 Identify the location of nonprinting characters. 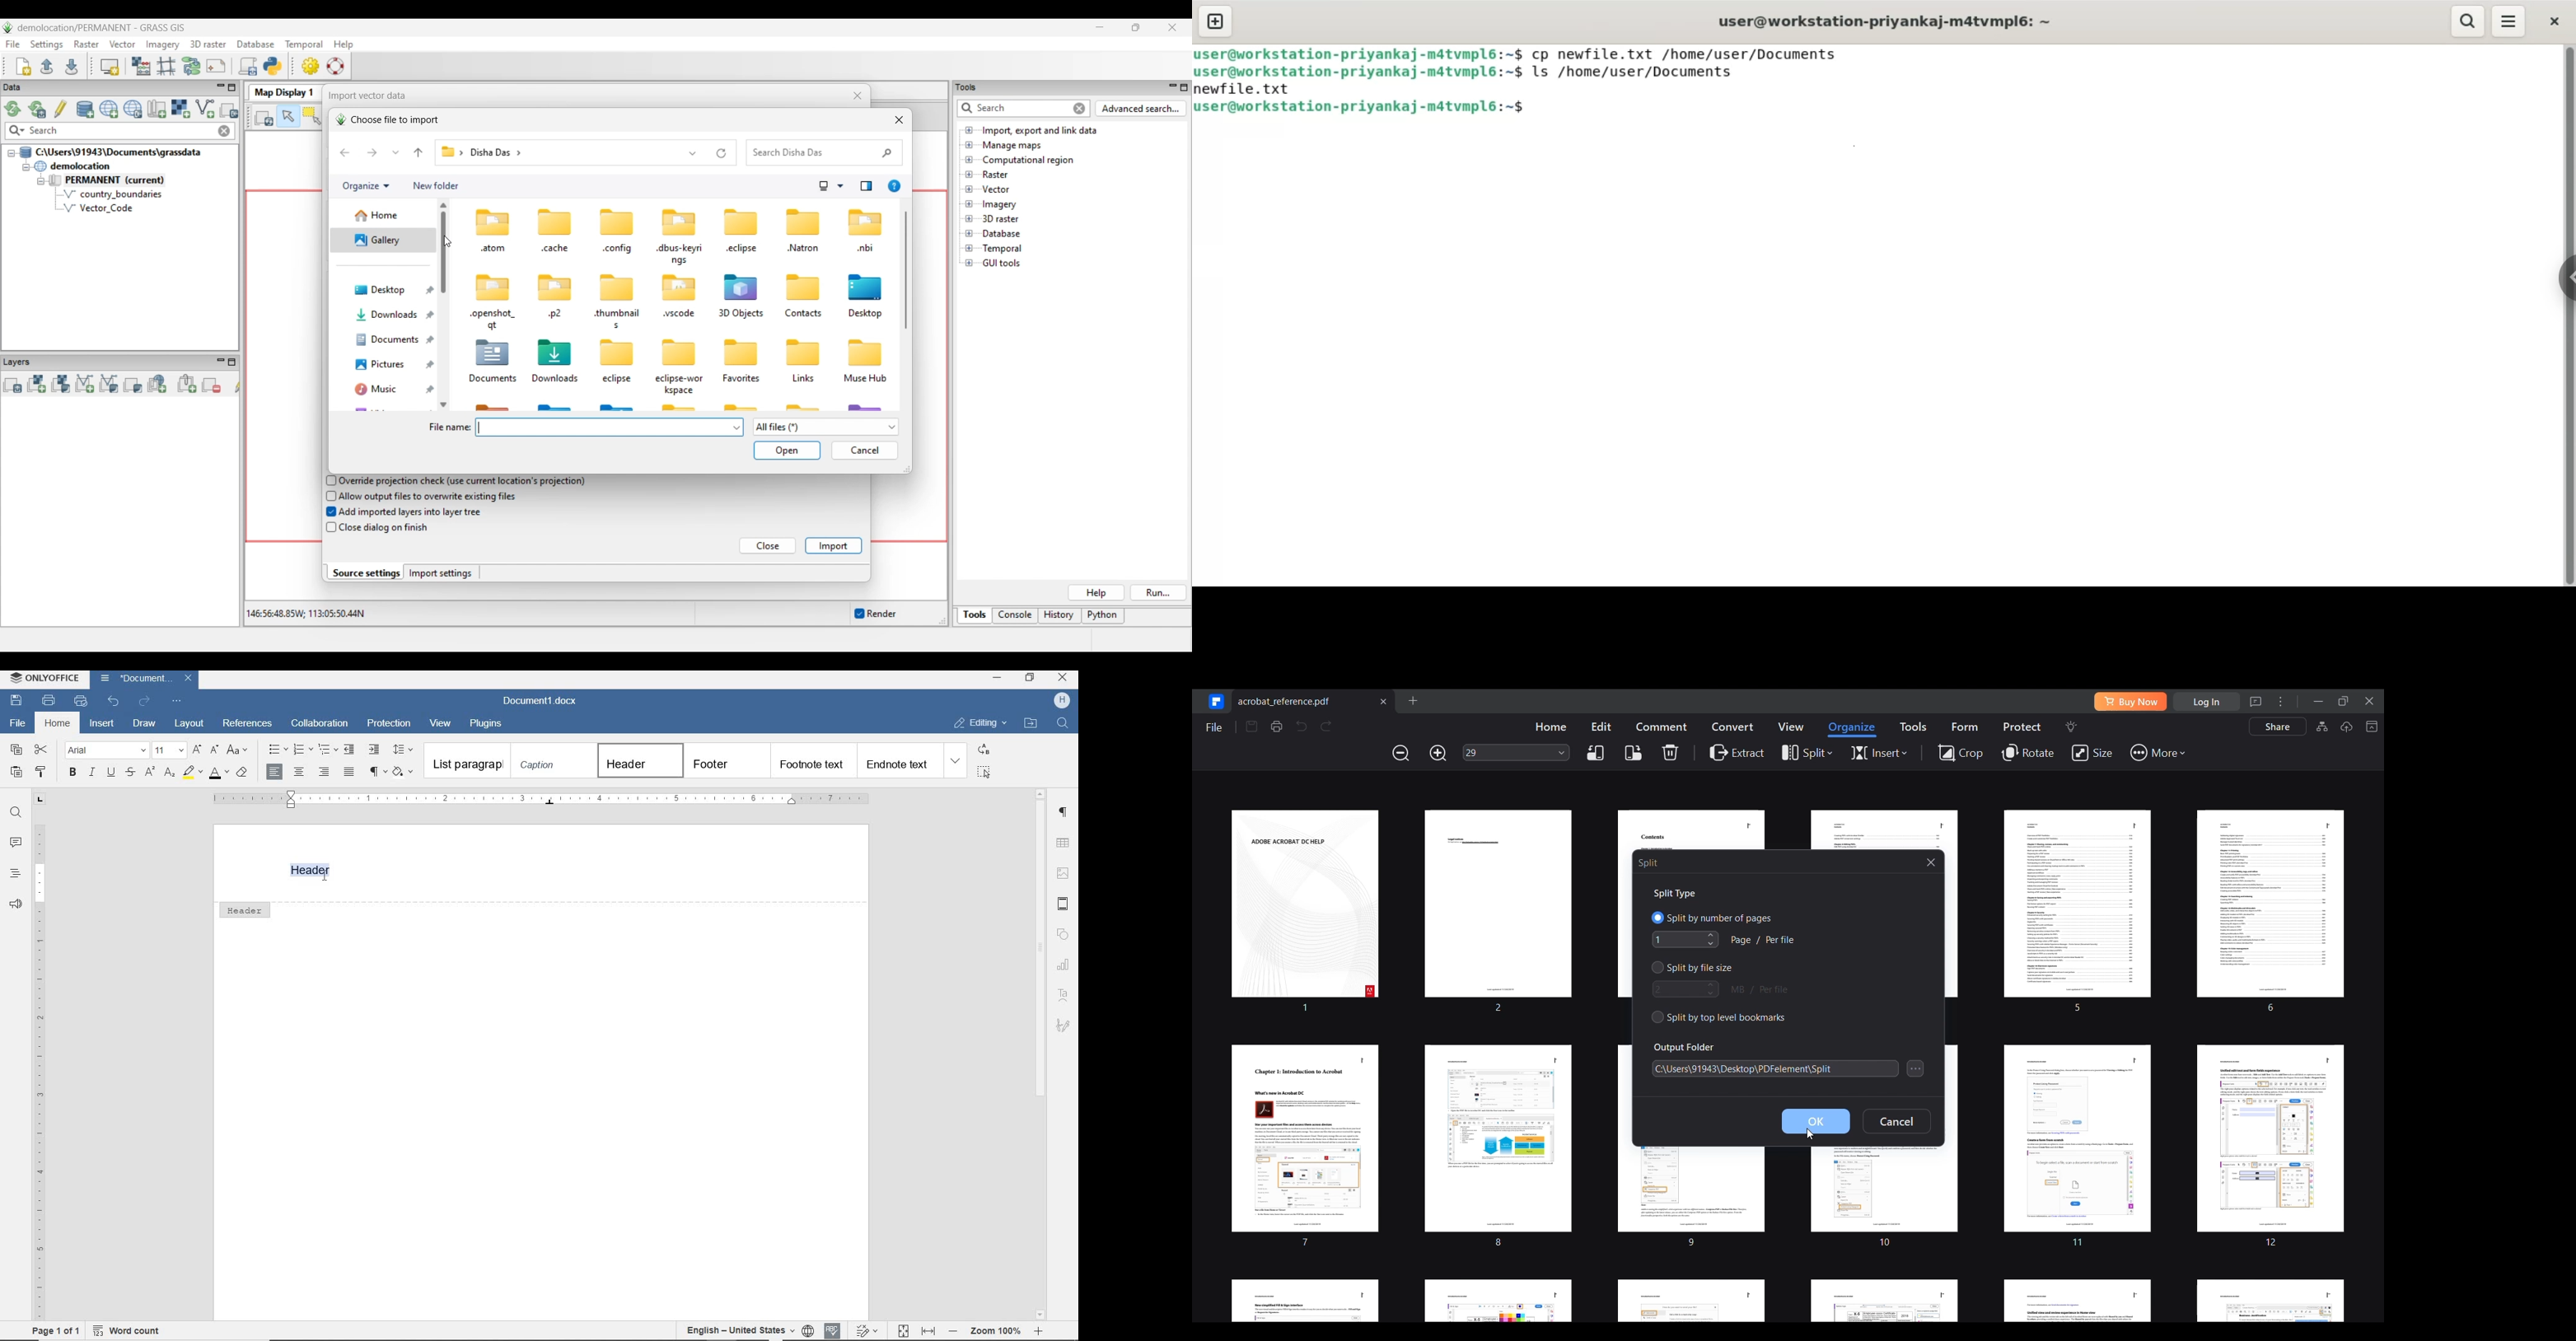
(378, 771).